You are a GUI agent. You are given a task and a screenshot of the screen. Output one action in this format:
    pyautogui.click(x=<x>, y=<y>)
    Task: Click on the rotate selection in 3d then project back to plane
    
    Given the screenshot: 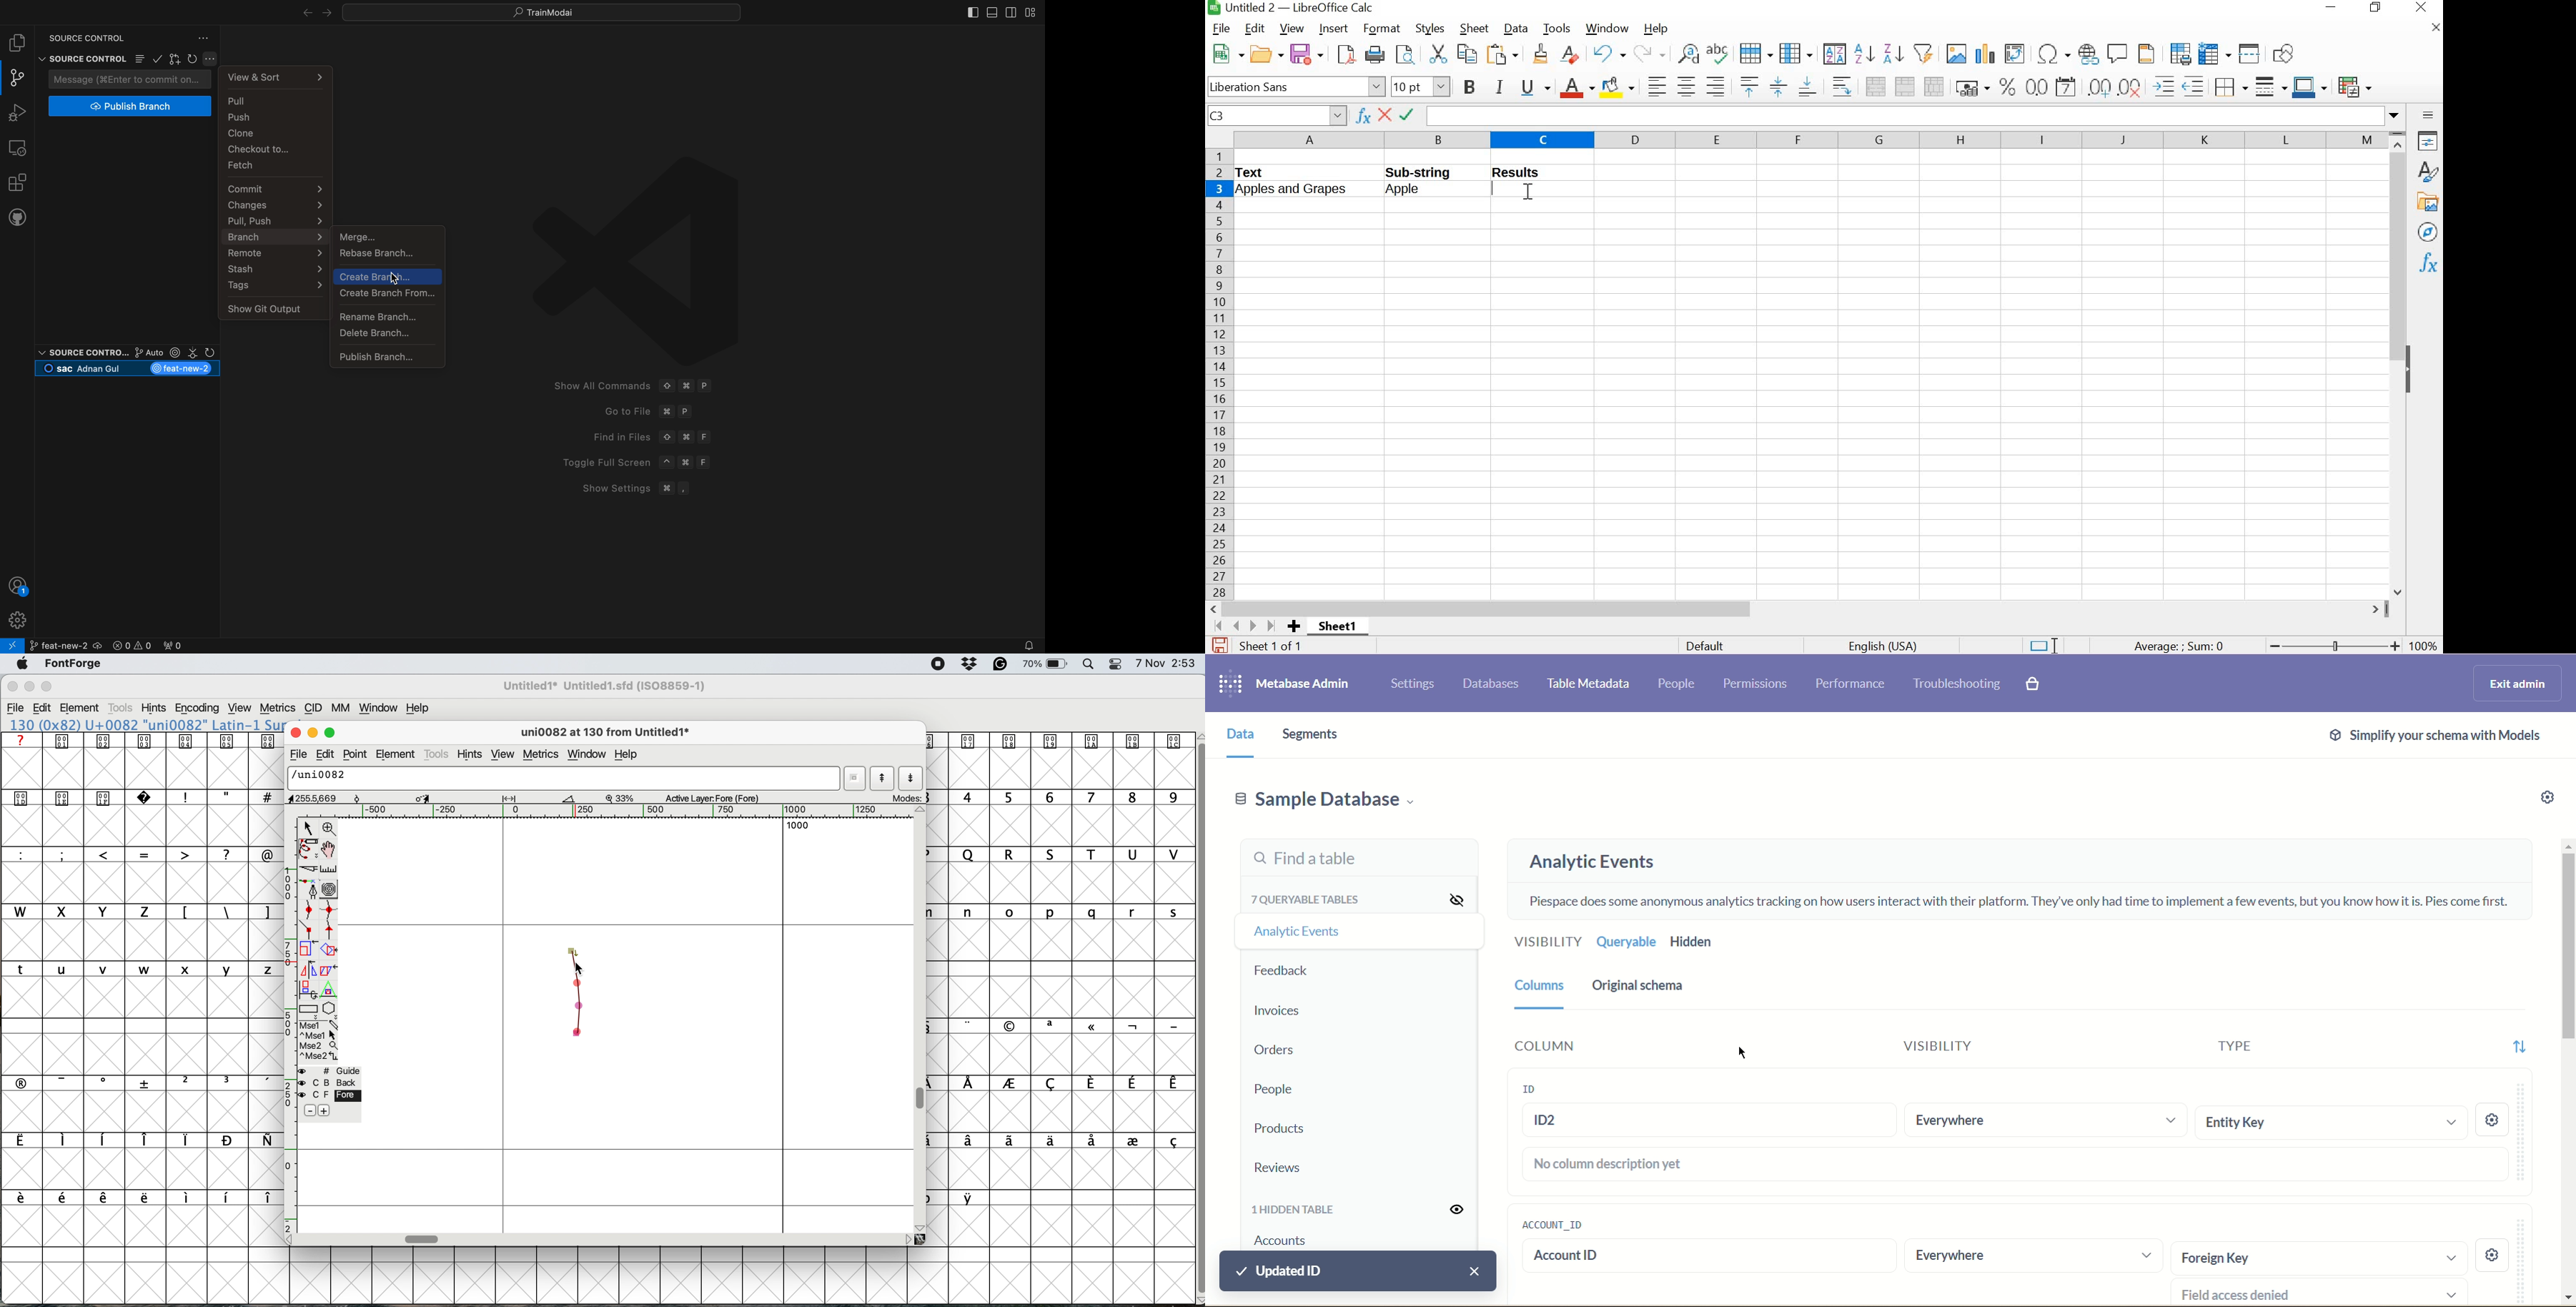 What is the action you would take?
    pyautogui.click(x=309, y=990)
    